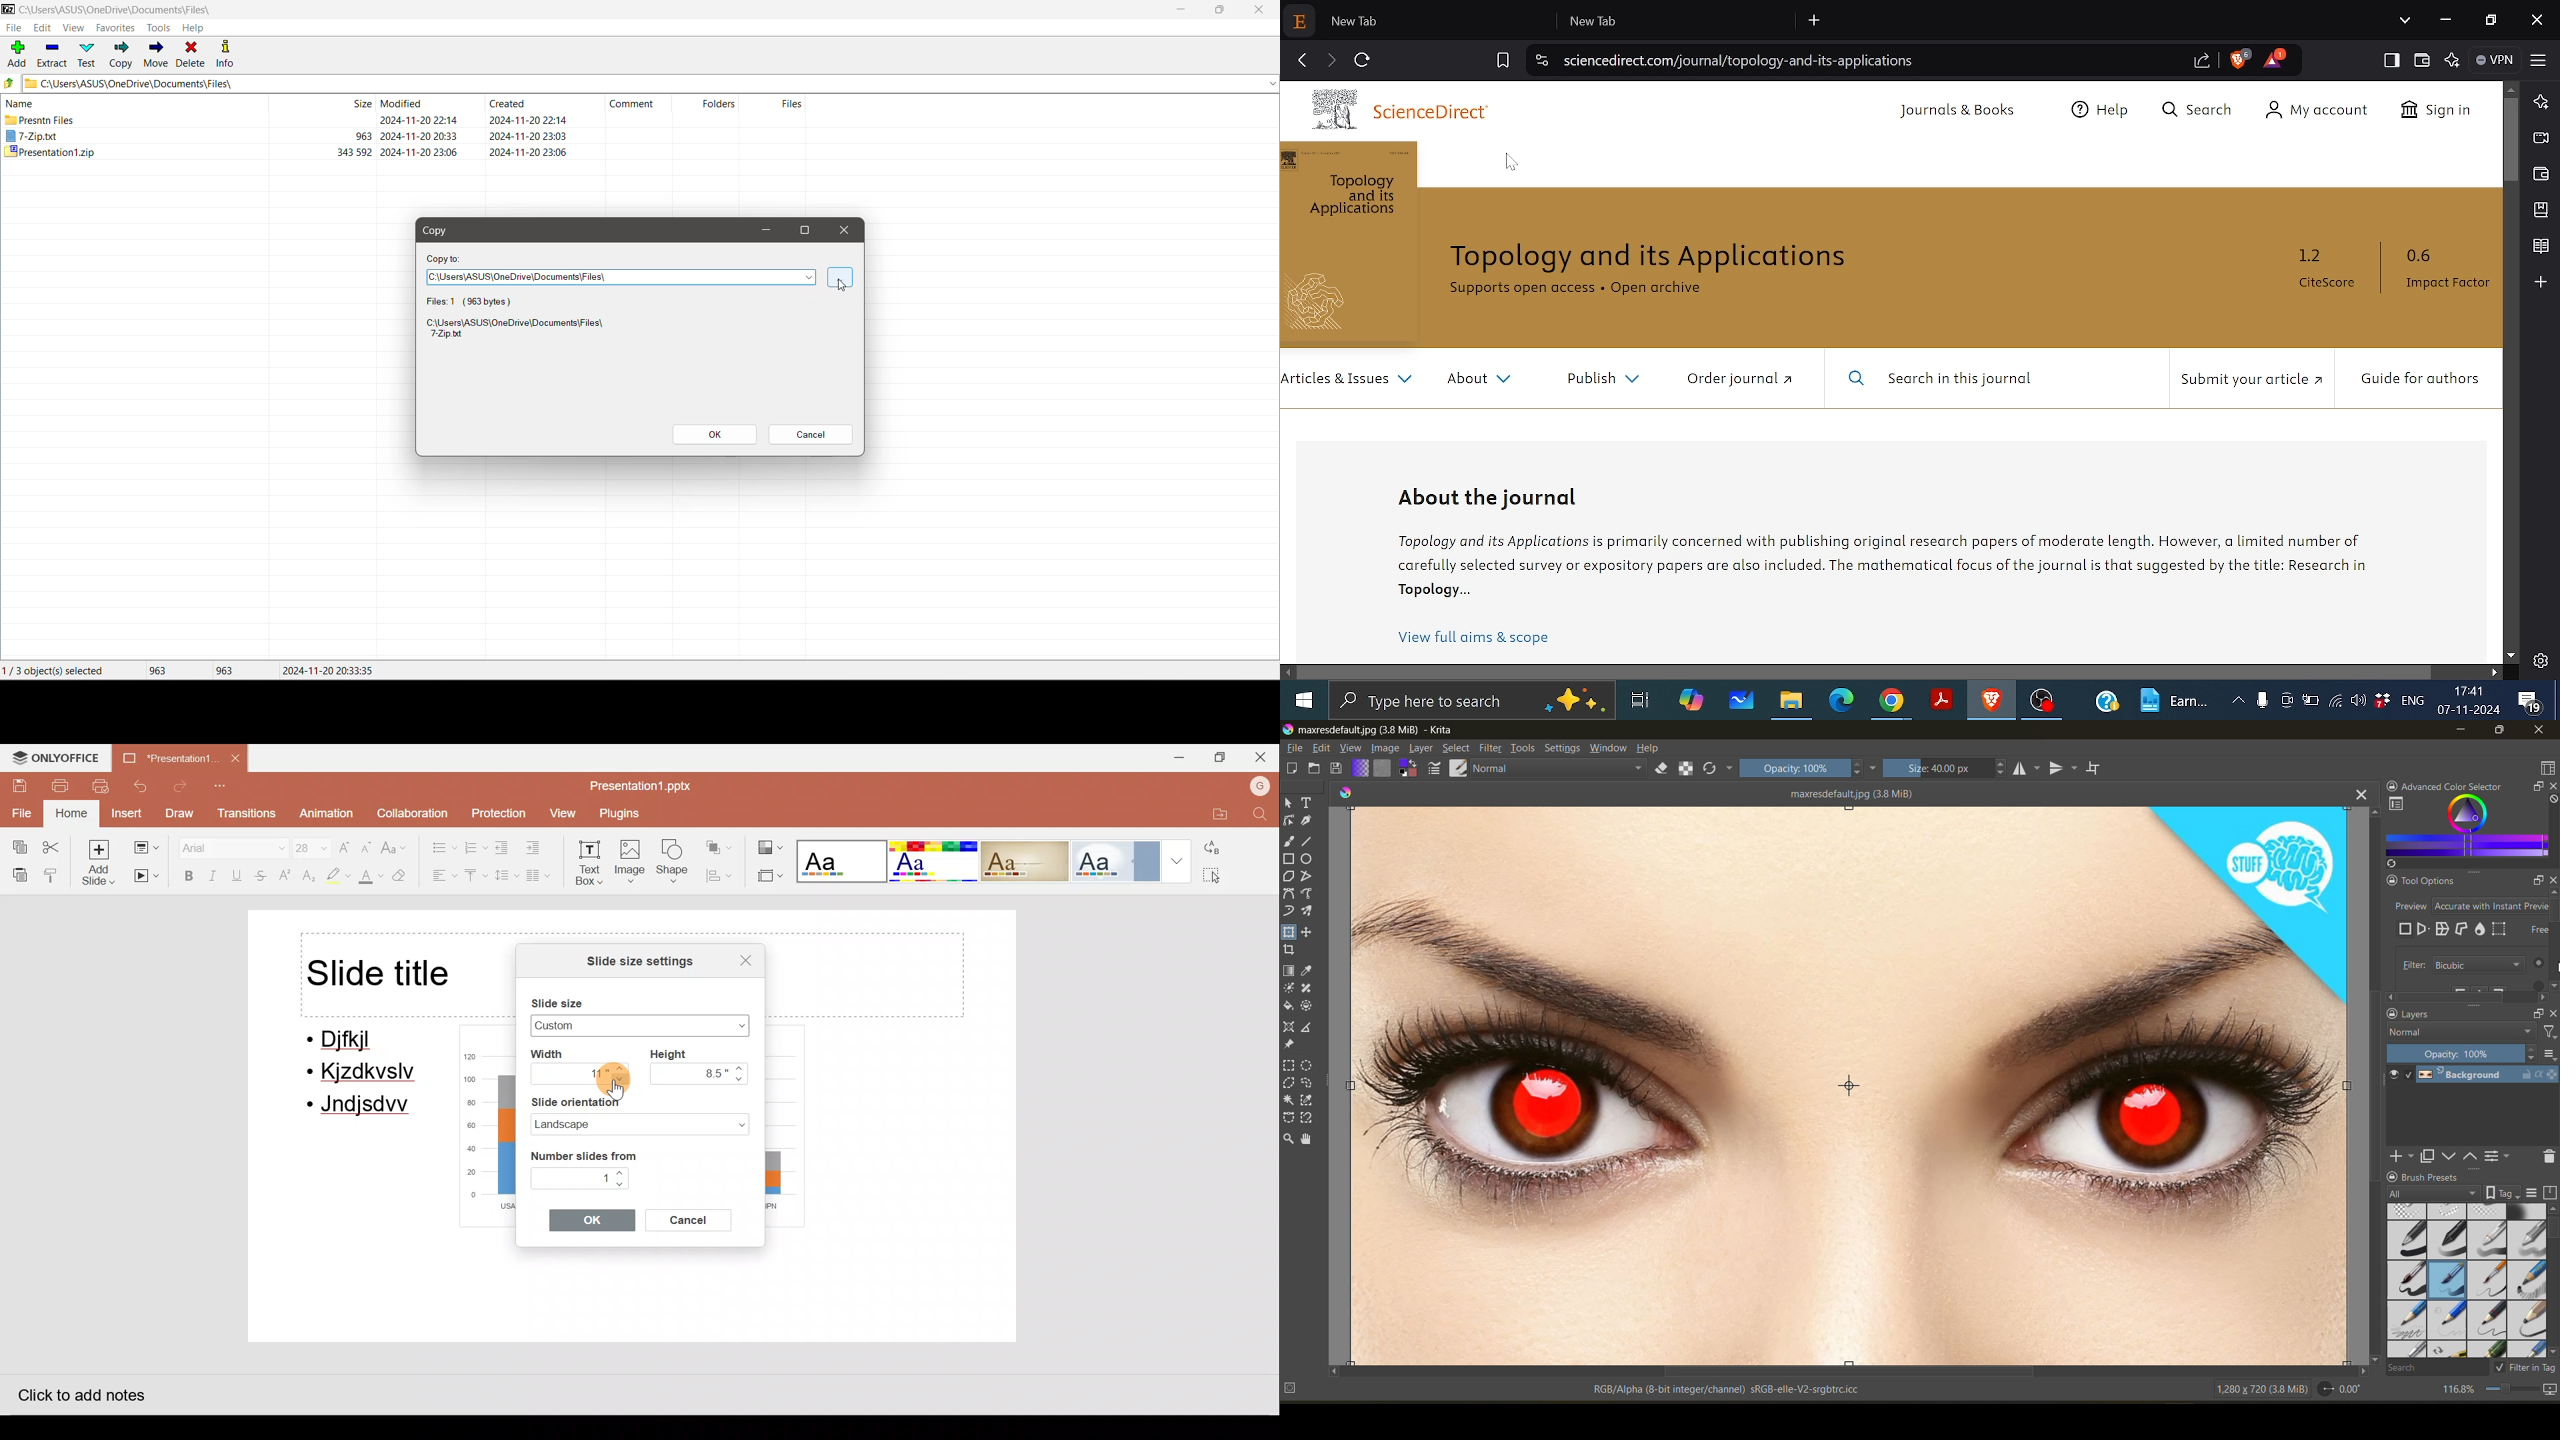 The width and height of the screenshot is (2576, 1456). I want to click on preview, so click(2423, 929).